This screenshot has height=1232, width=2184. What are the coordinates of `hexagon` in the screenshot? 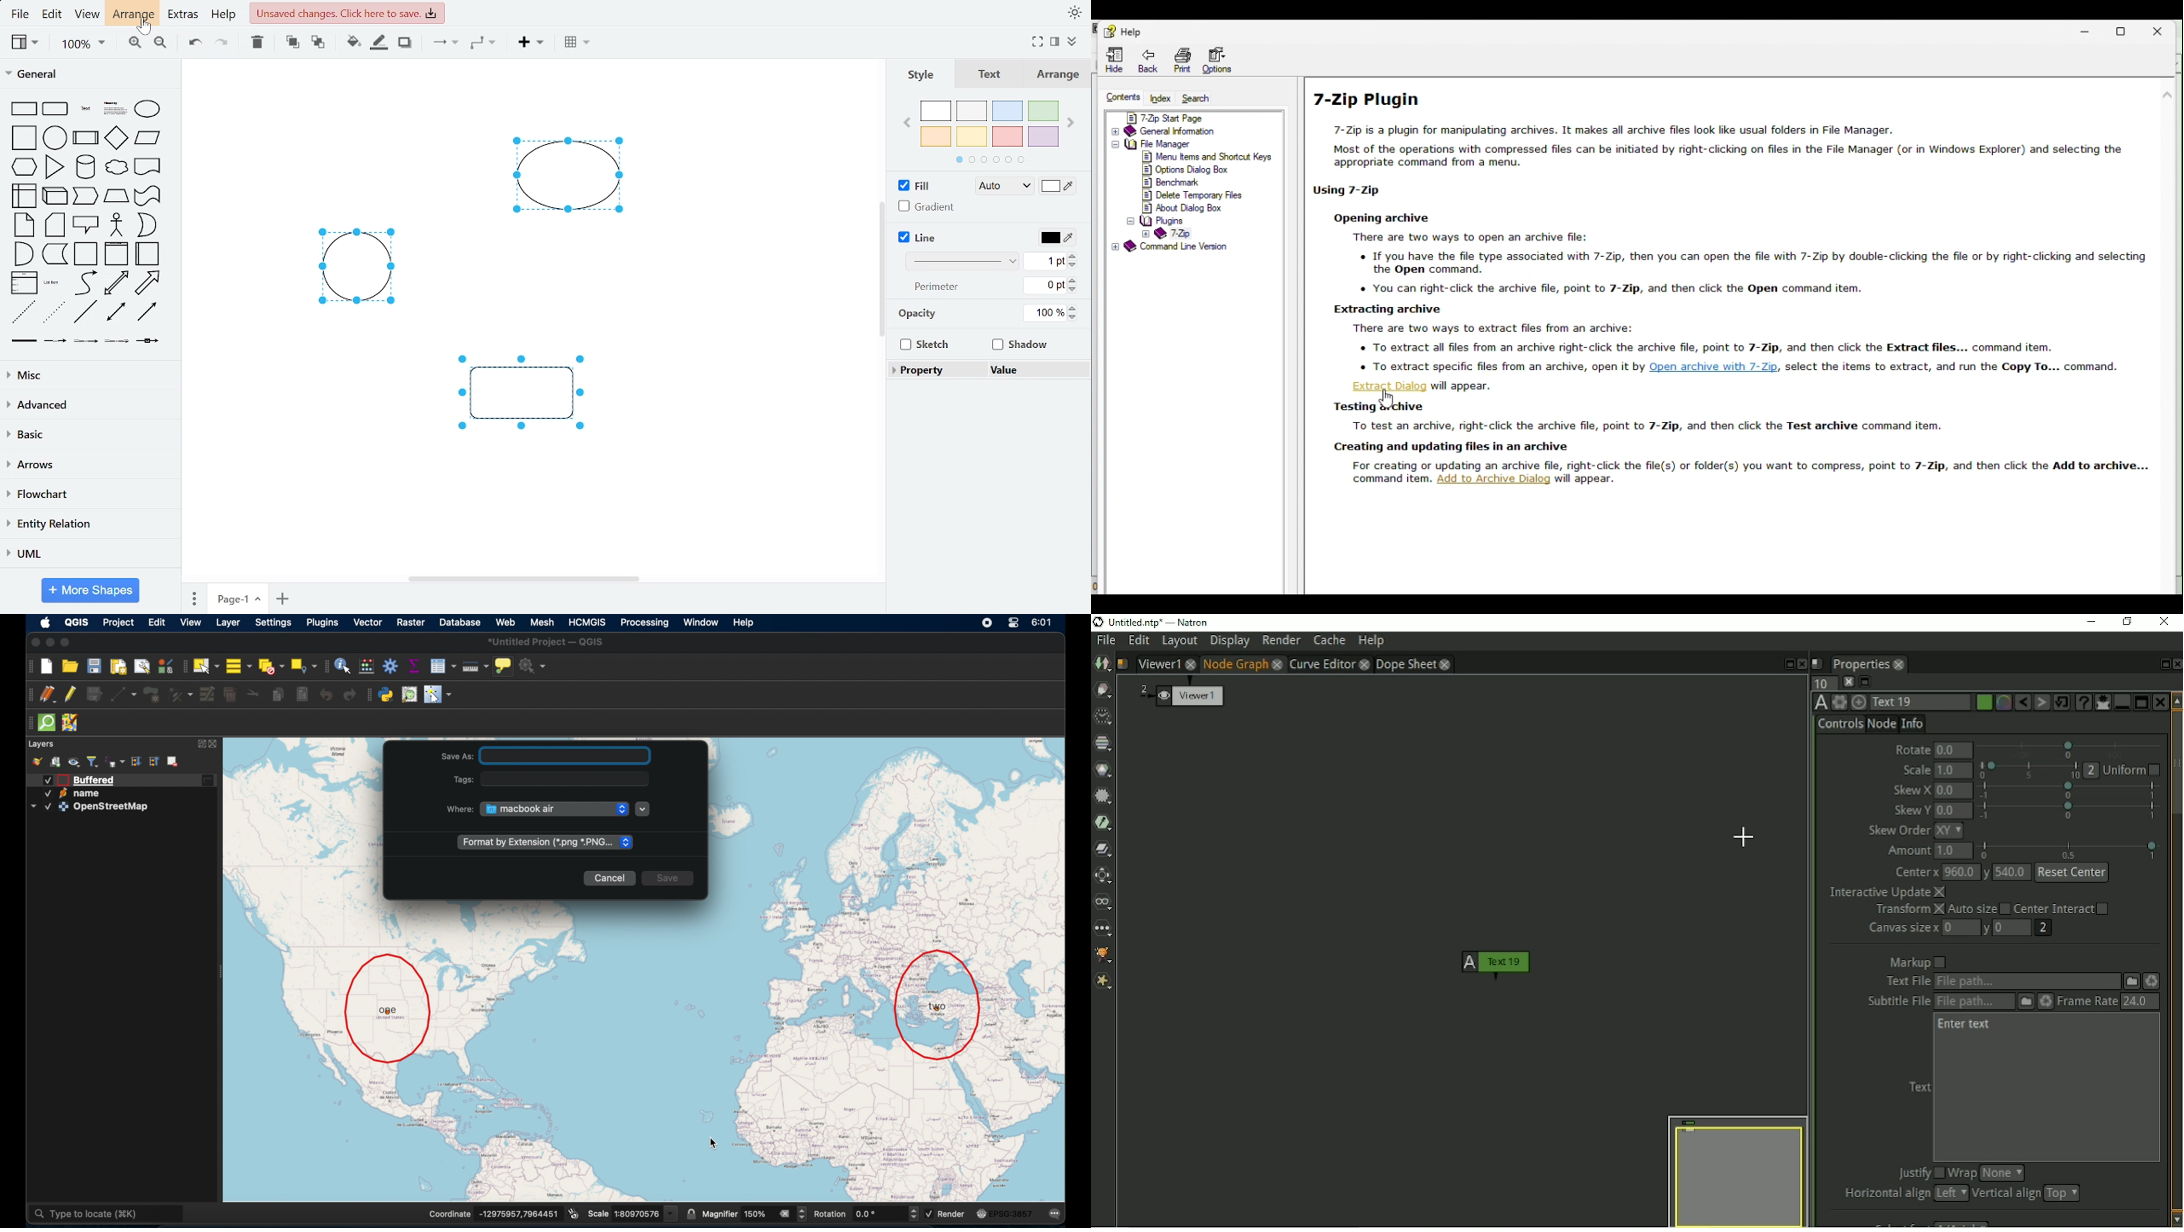 It's located at (25, 165).